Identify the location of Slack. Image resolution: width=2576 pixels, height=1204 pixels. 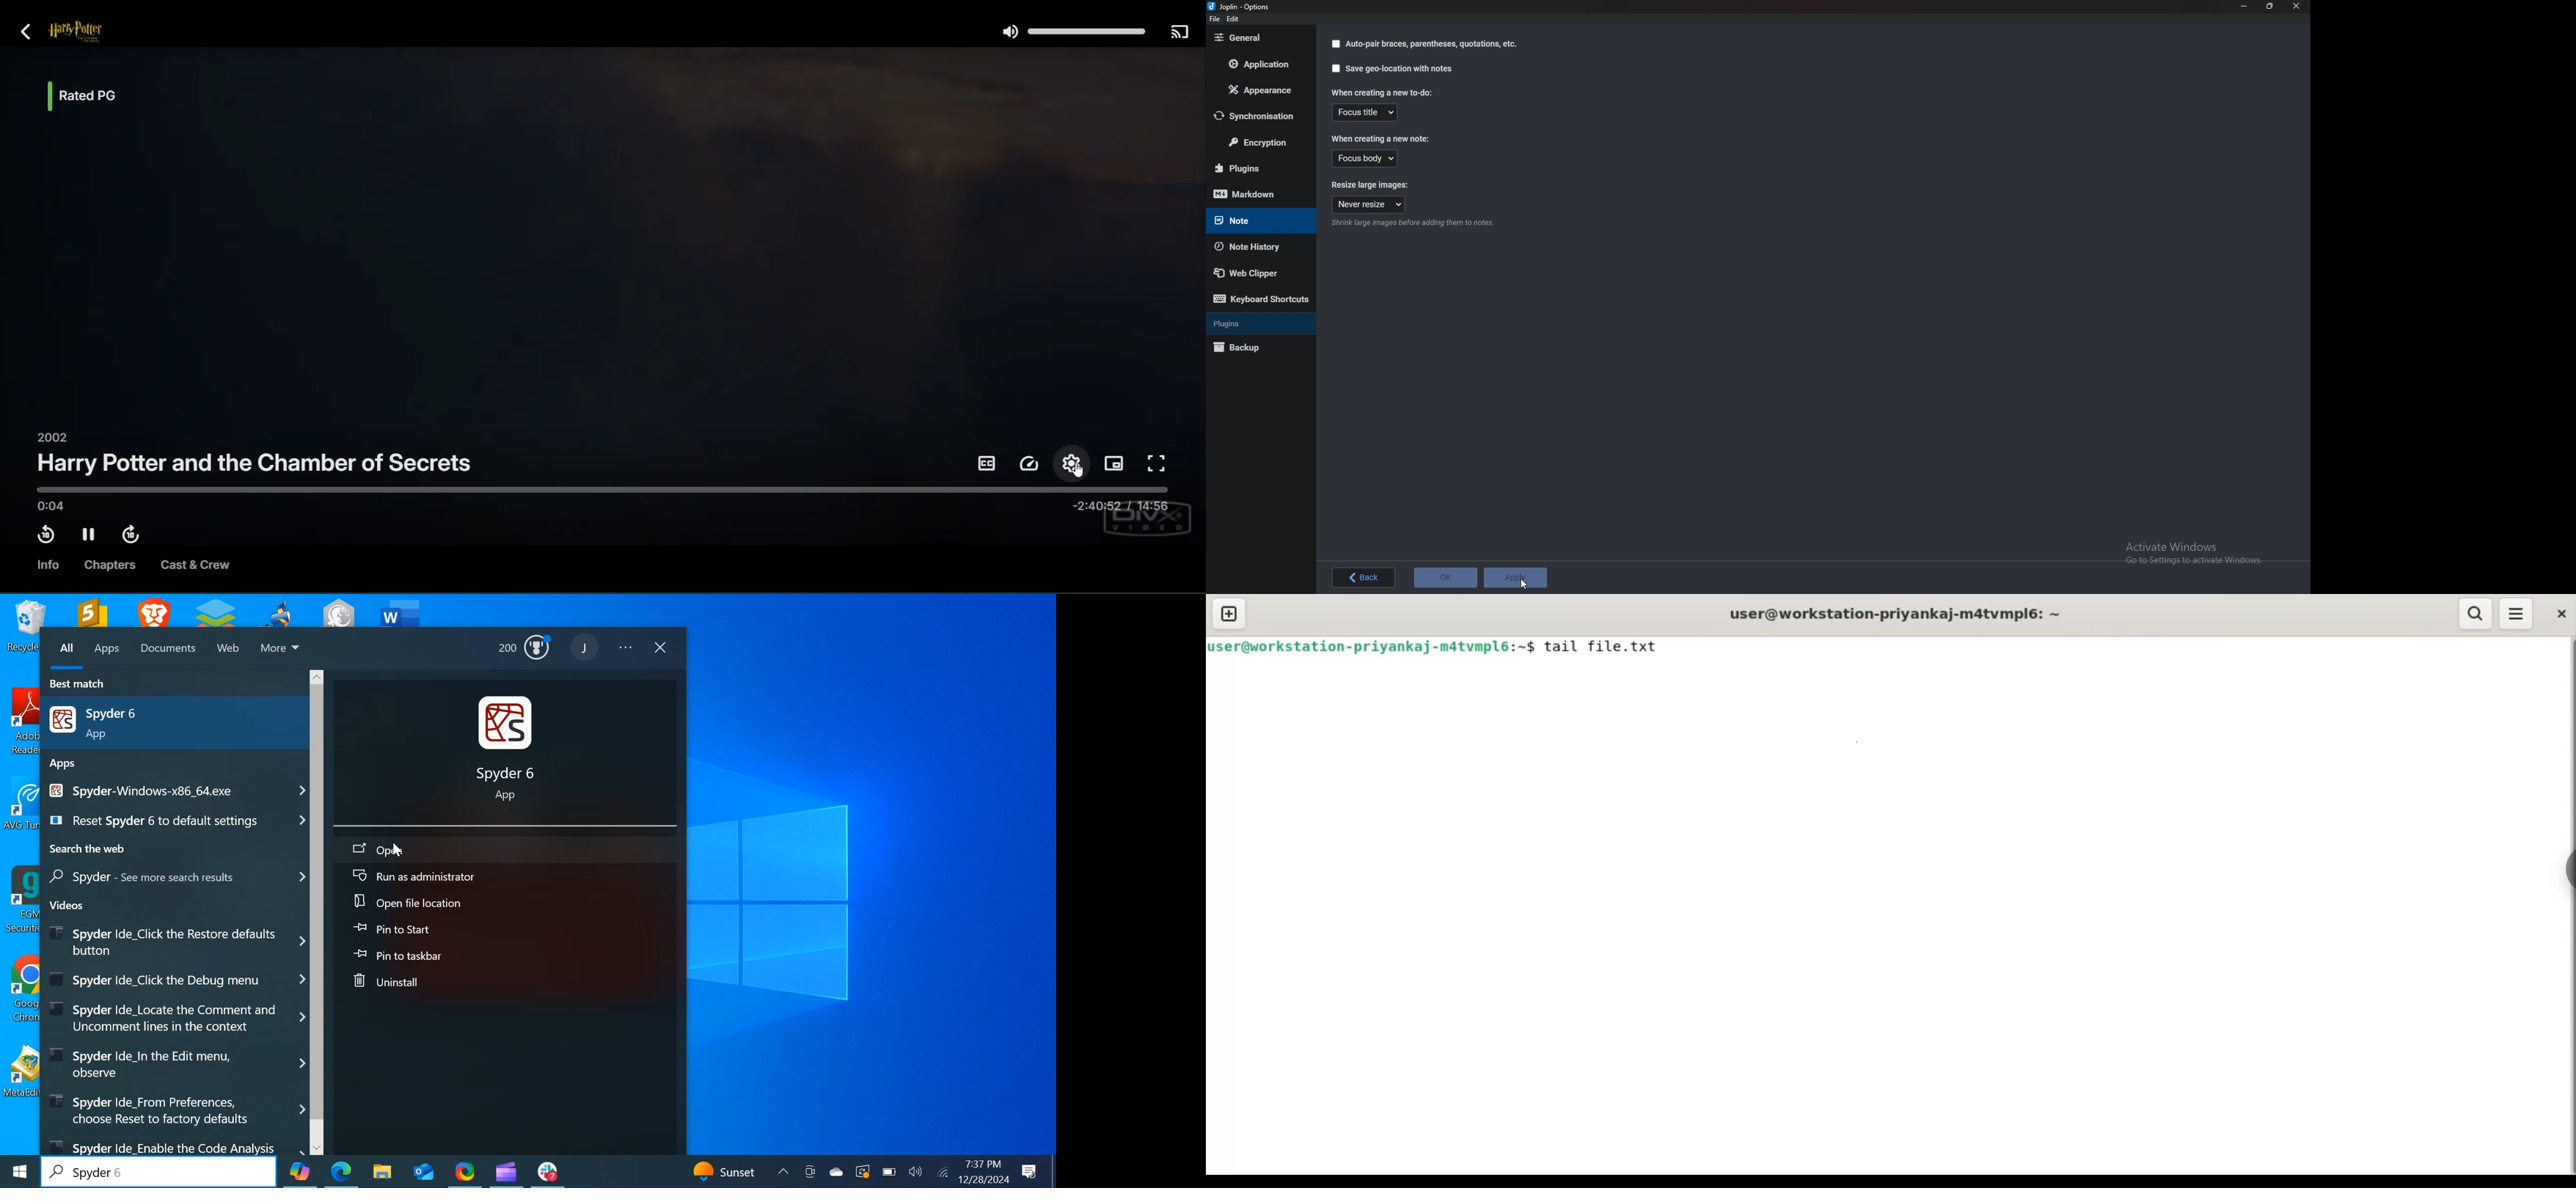
(547, 1172).